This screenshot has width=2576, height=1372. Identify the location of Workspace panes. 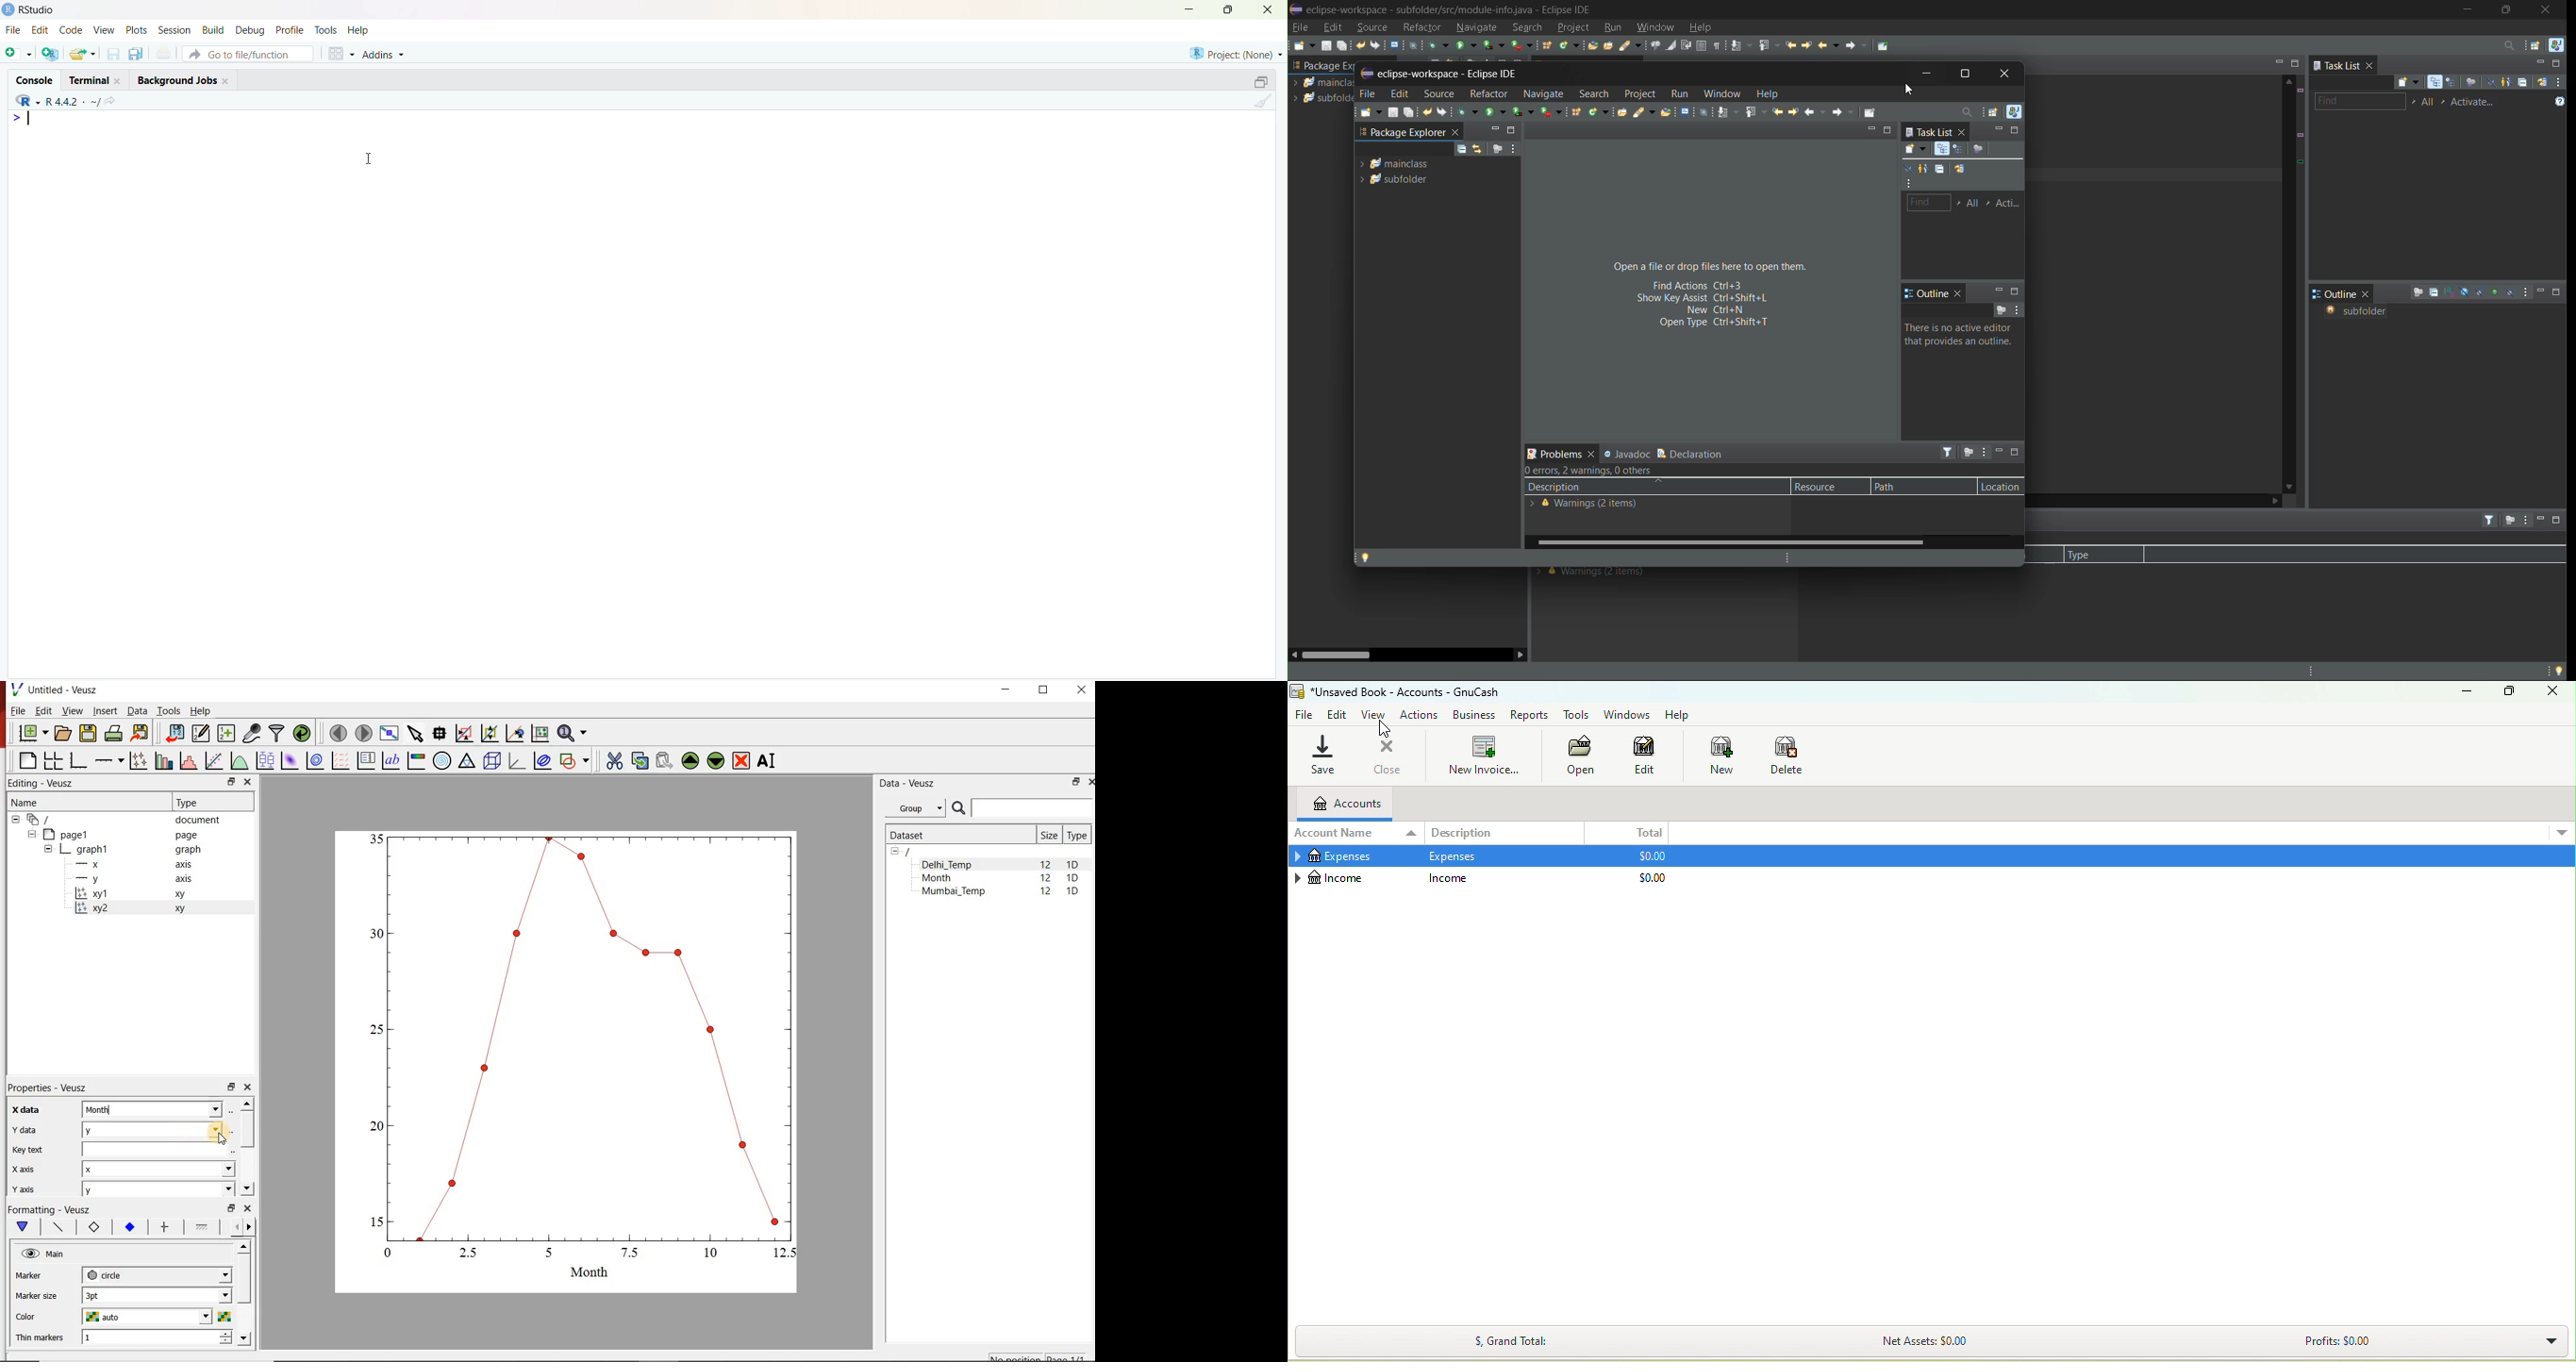
(338, 52).